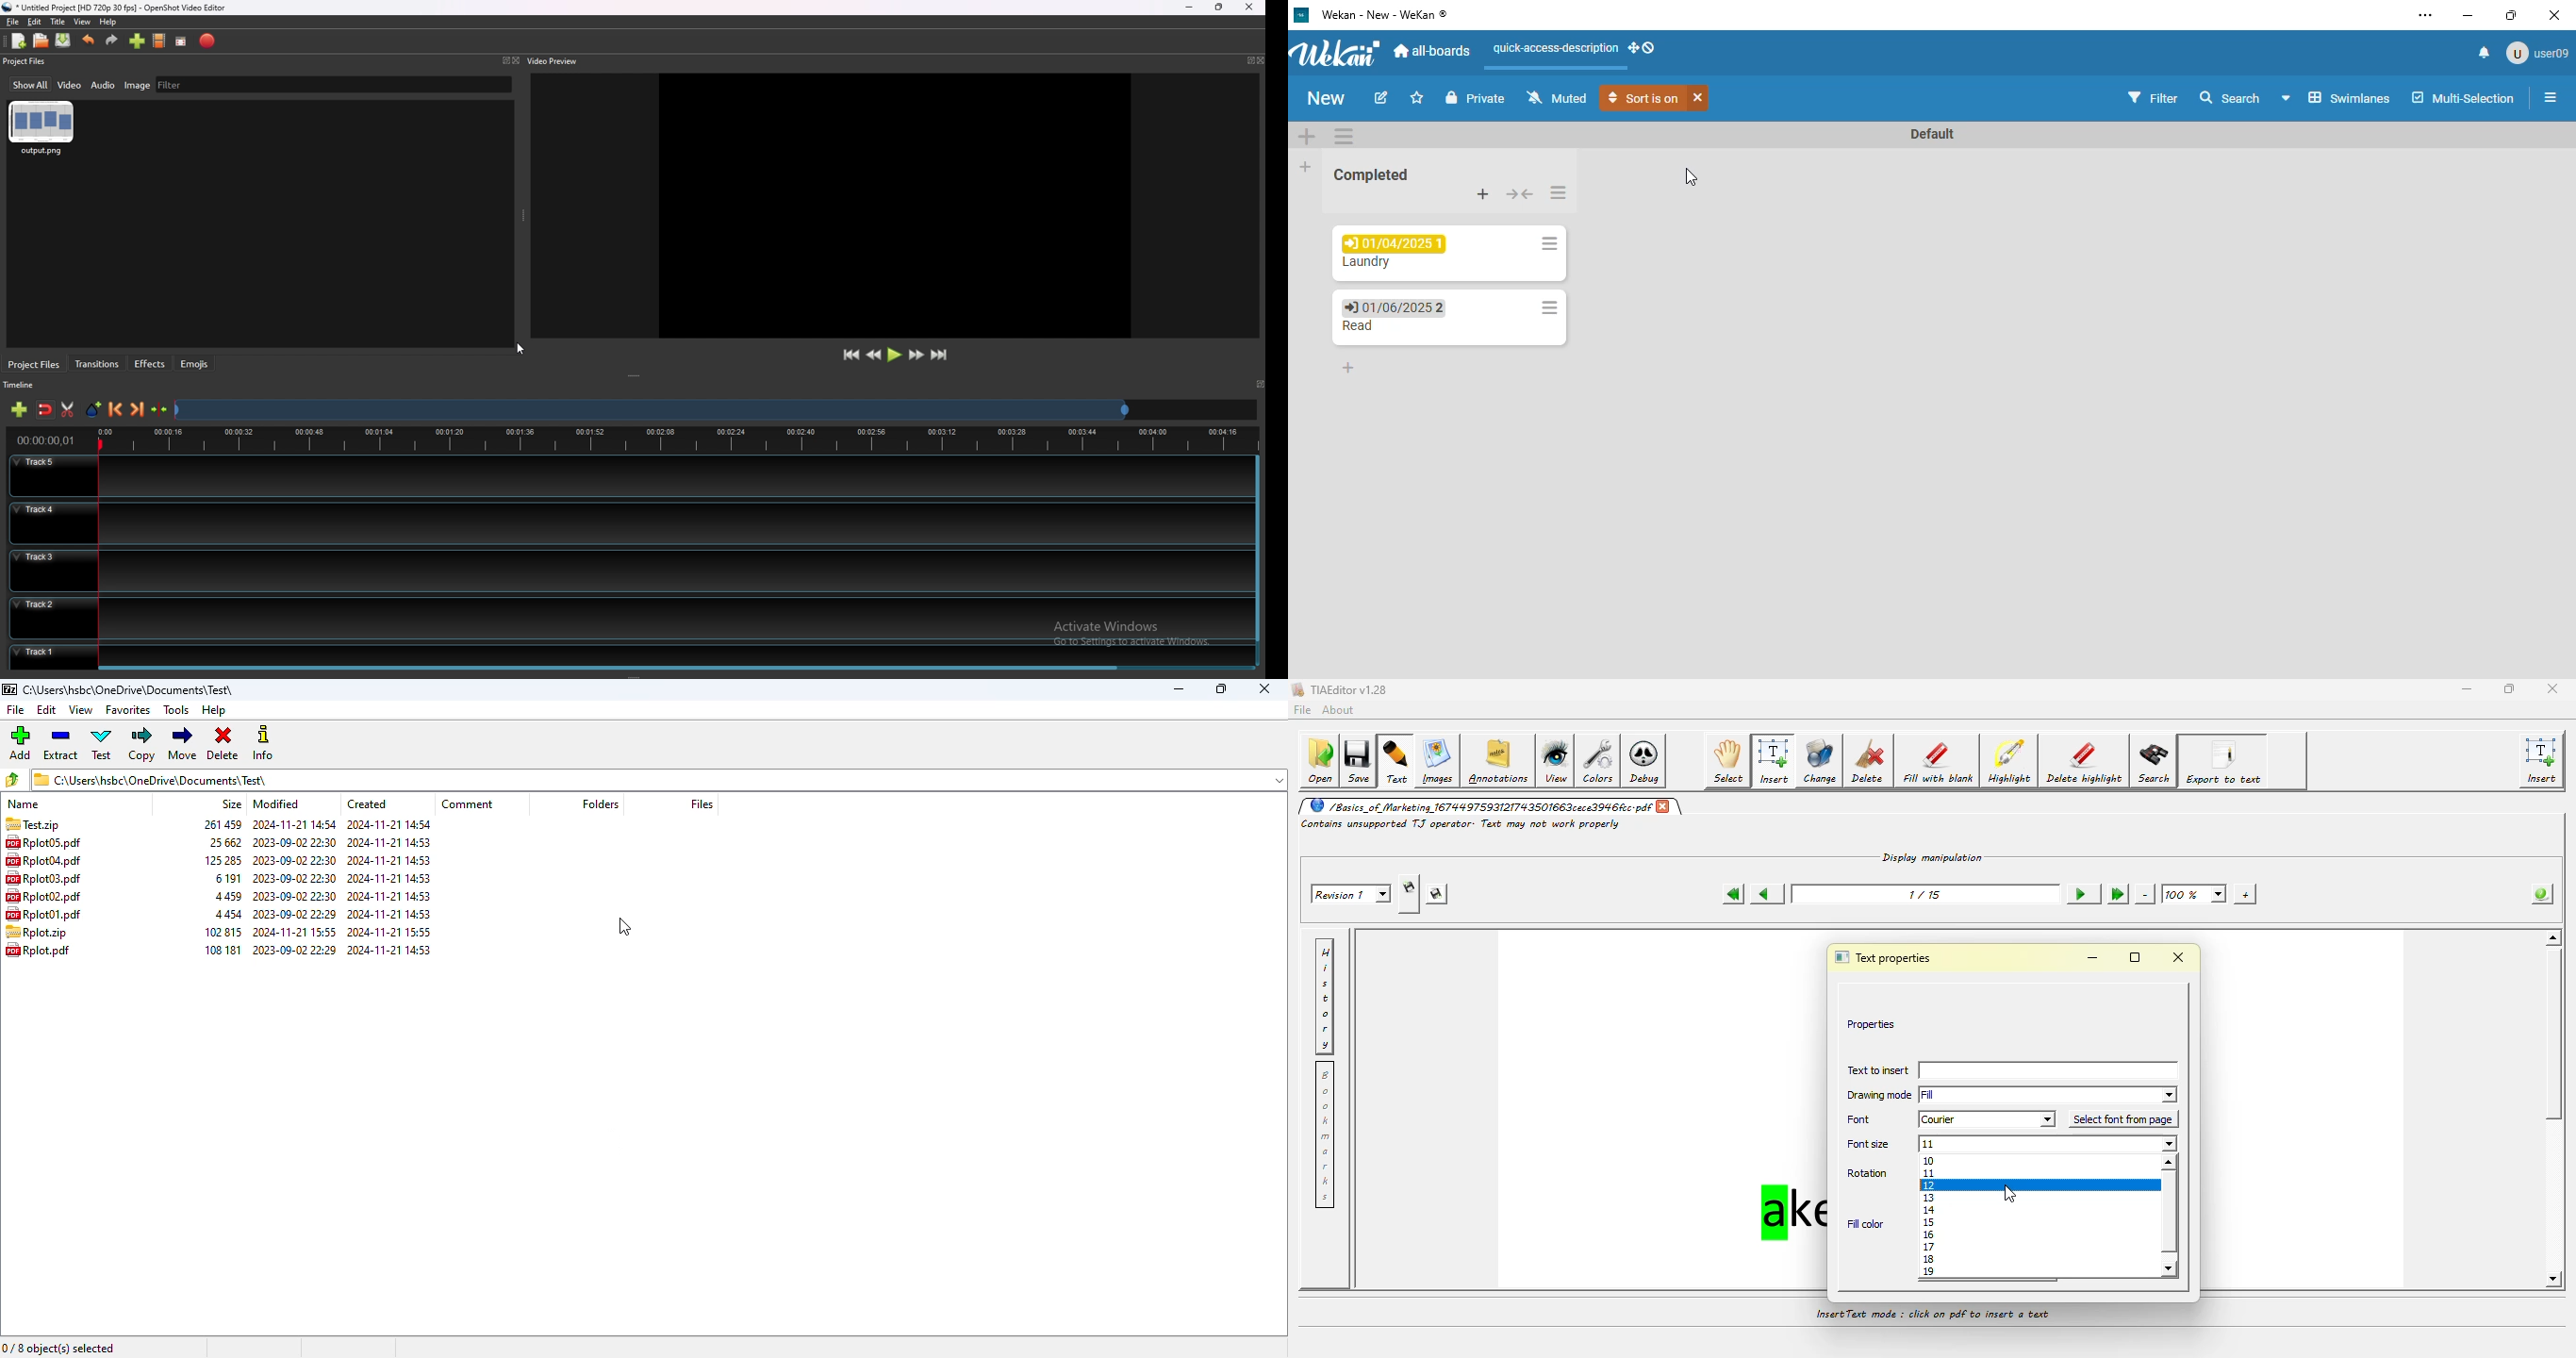 The image size is (2576, 1372). Describe the element at coordinates (1690, 177) in the screenshot. I see `cursor` at that location.